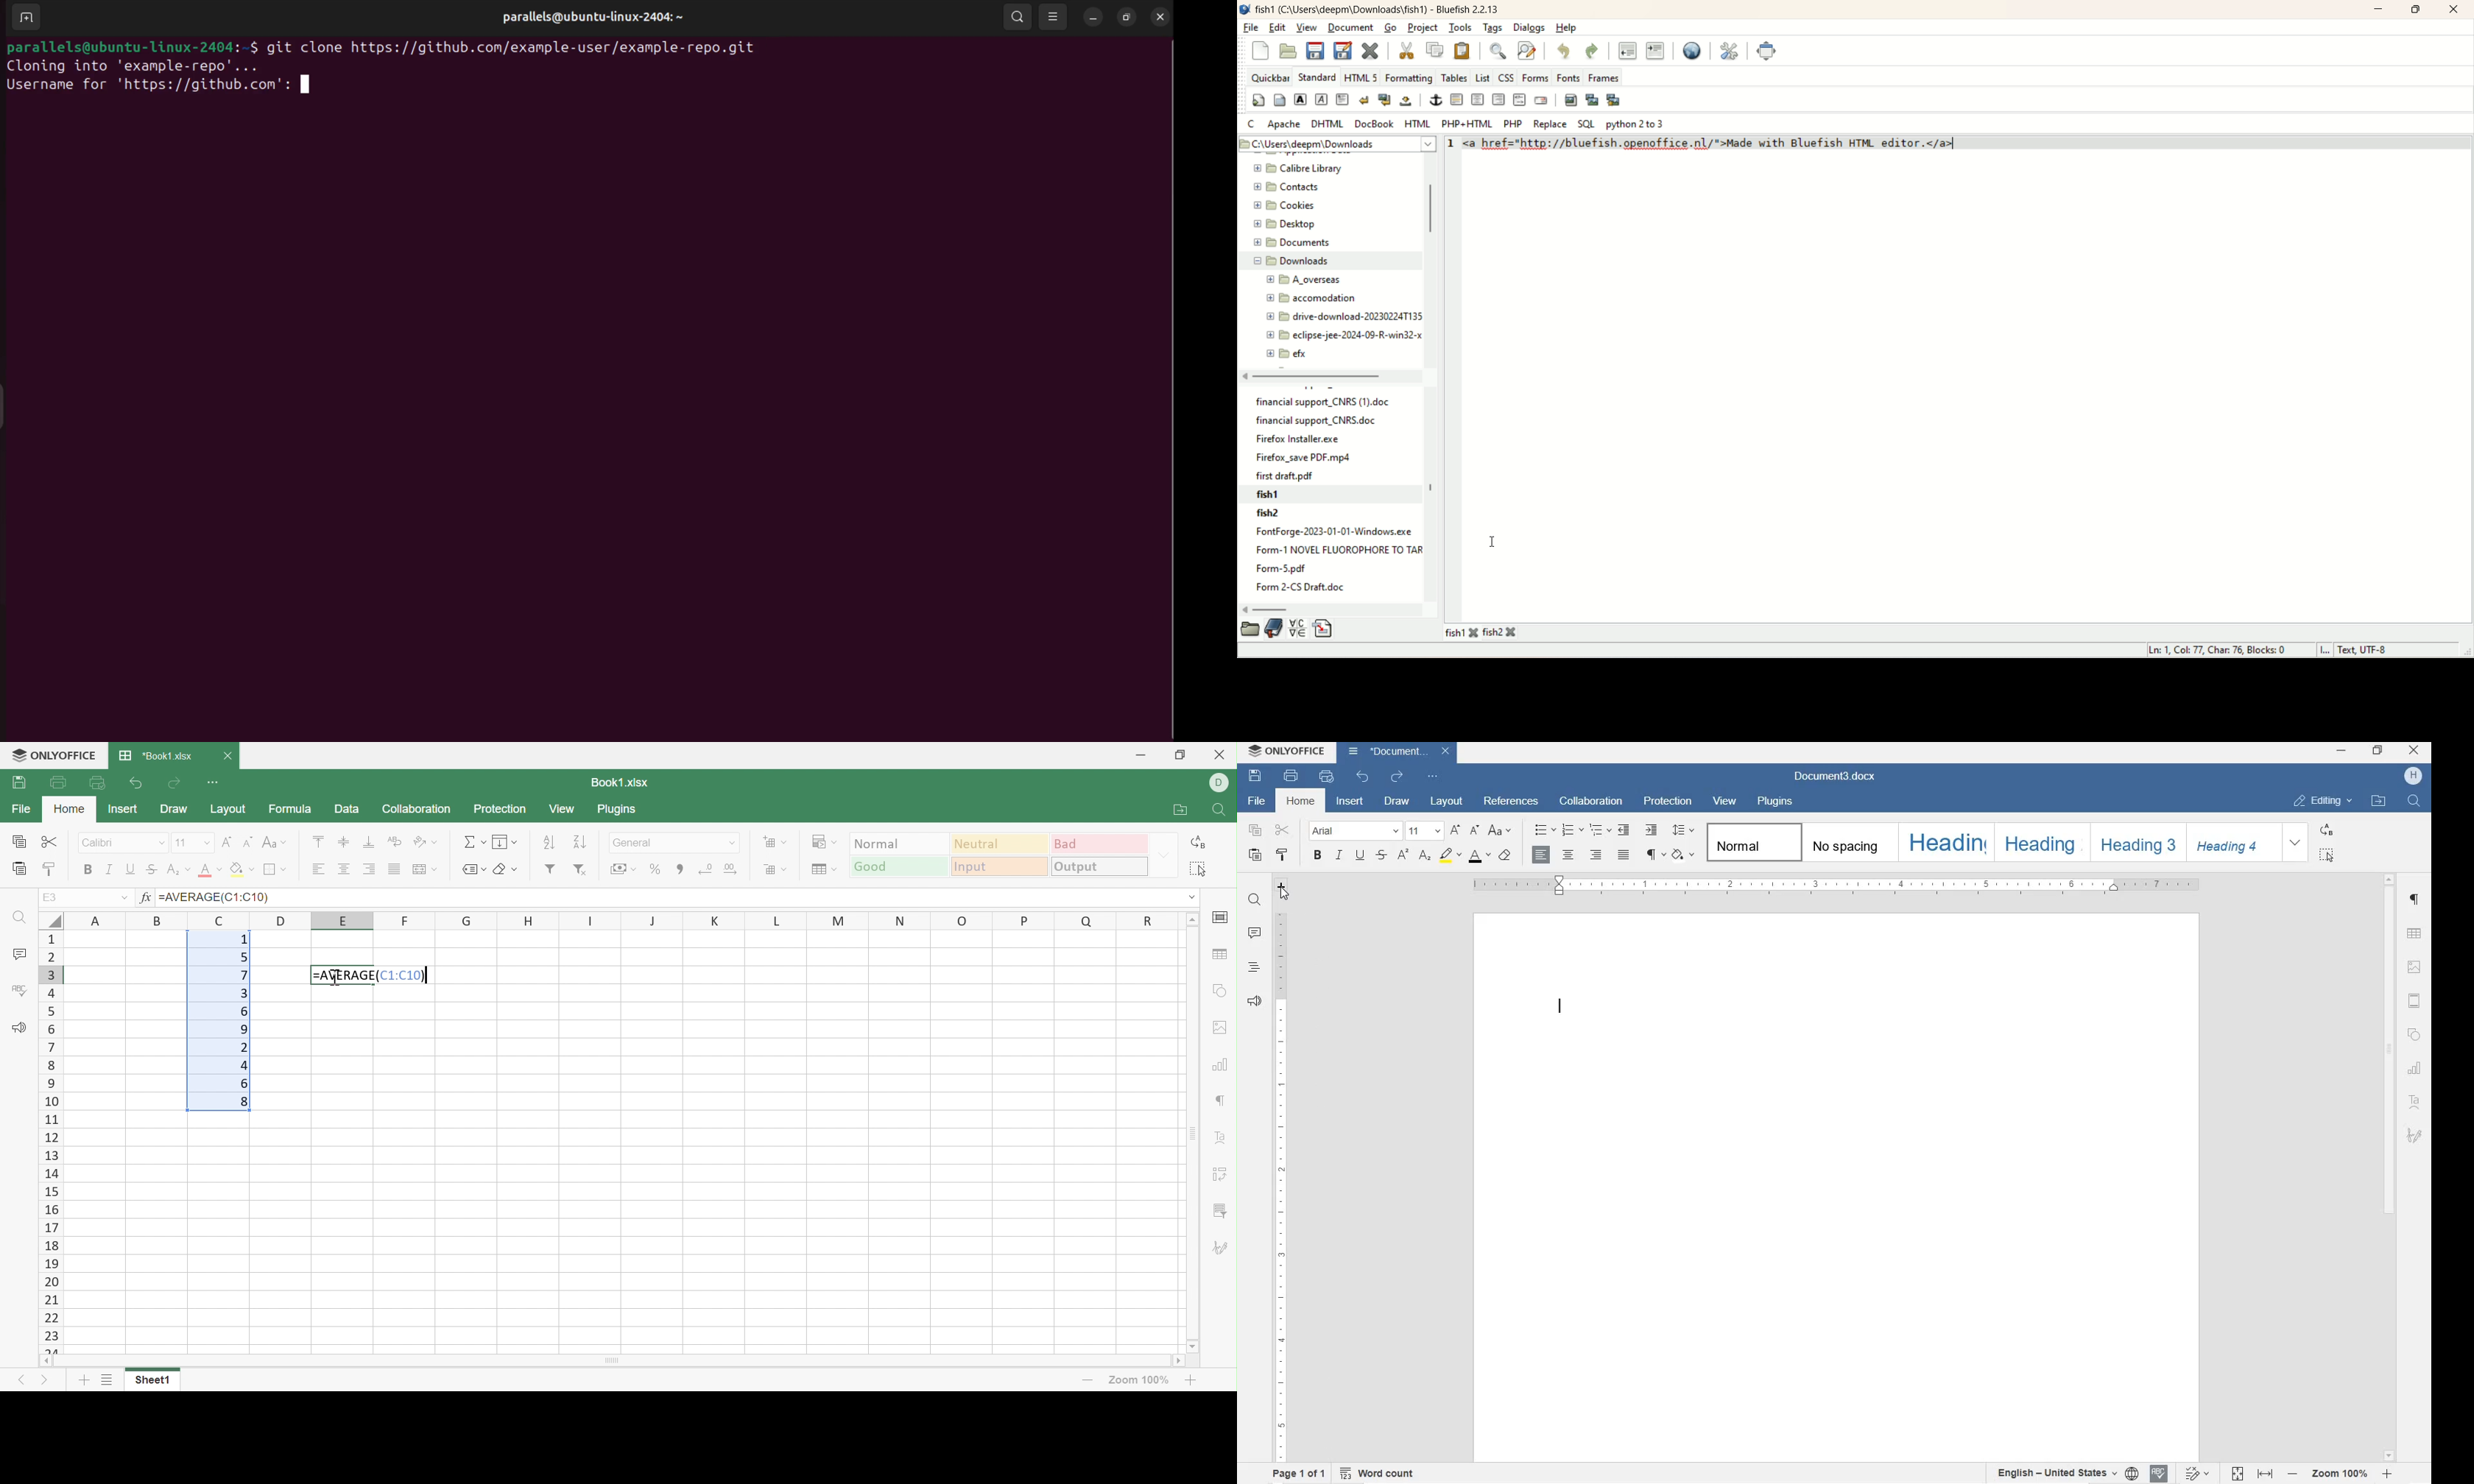 The height and width of the screenshot is (1484, 2492). What do you see at coordinates (1280, 1183) in the screenshot?
I see `RULER` at bounding box center [1280, 1183].